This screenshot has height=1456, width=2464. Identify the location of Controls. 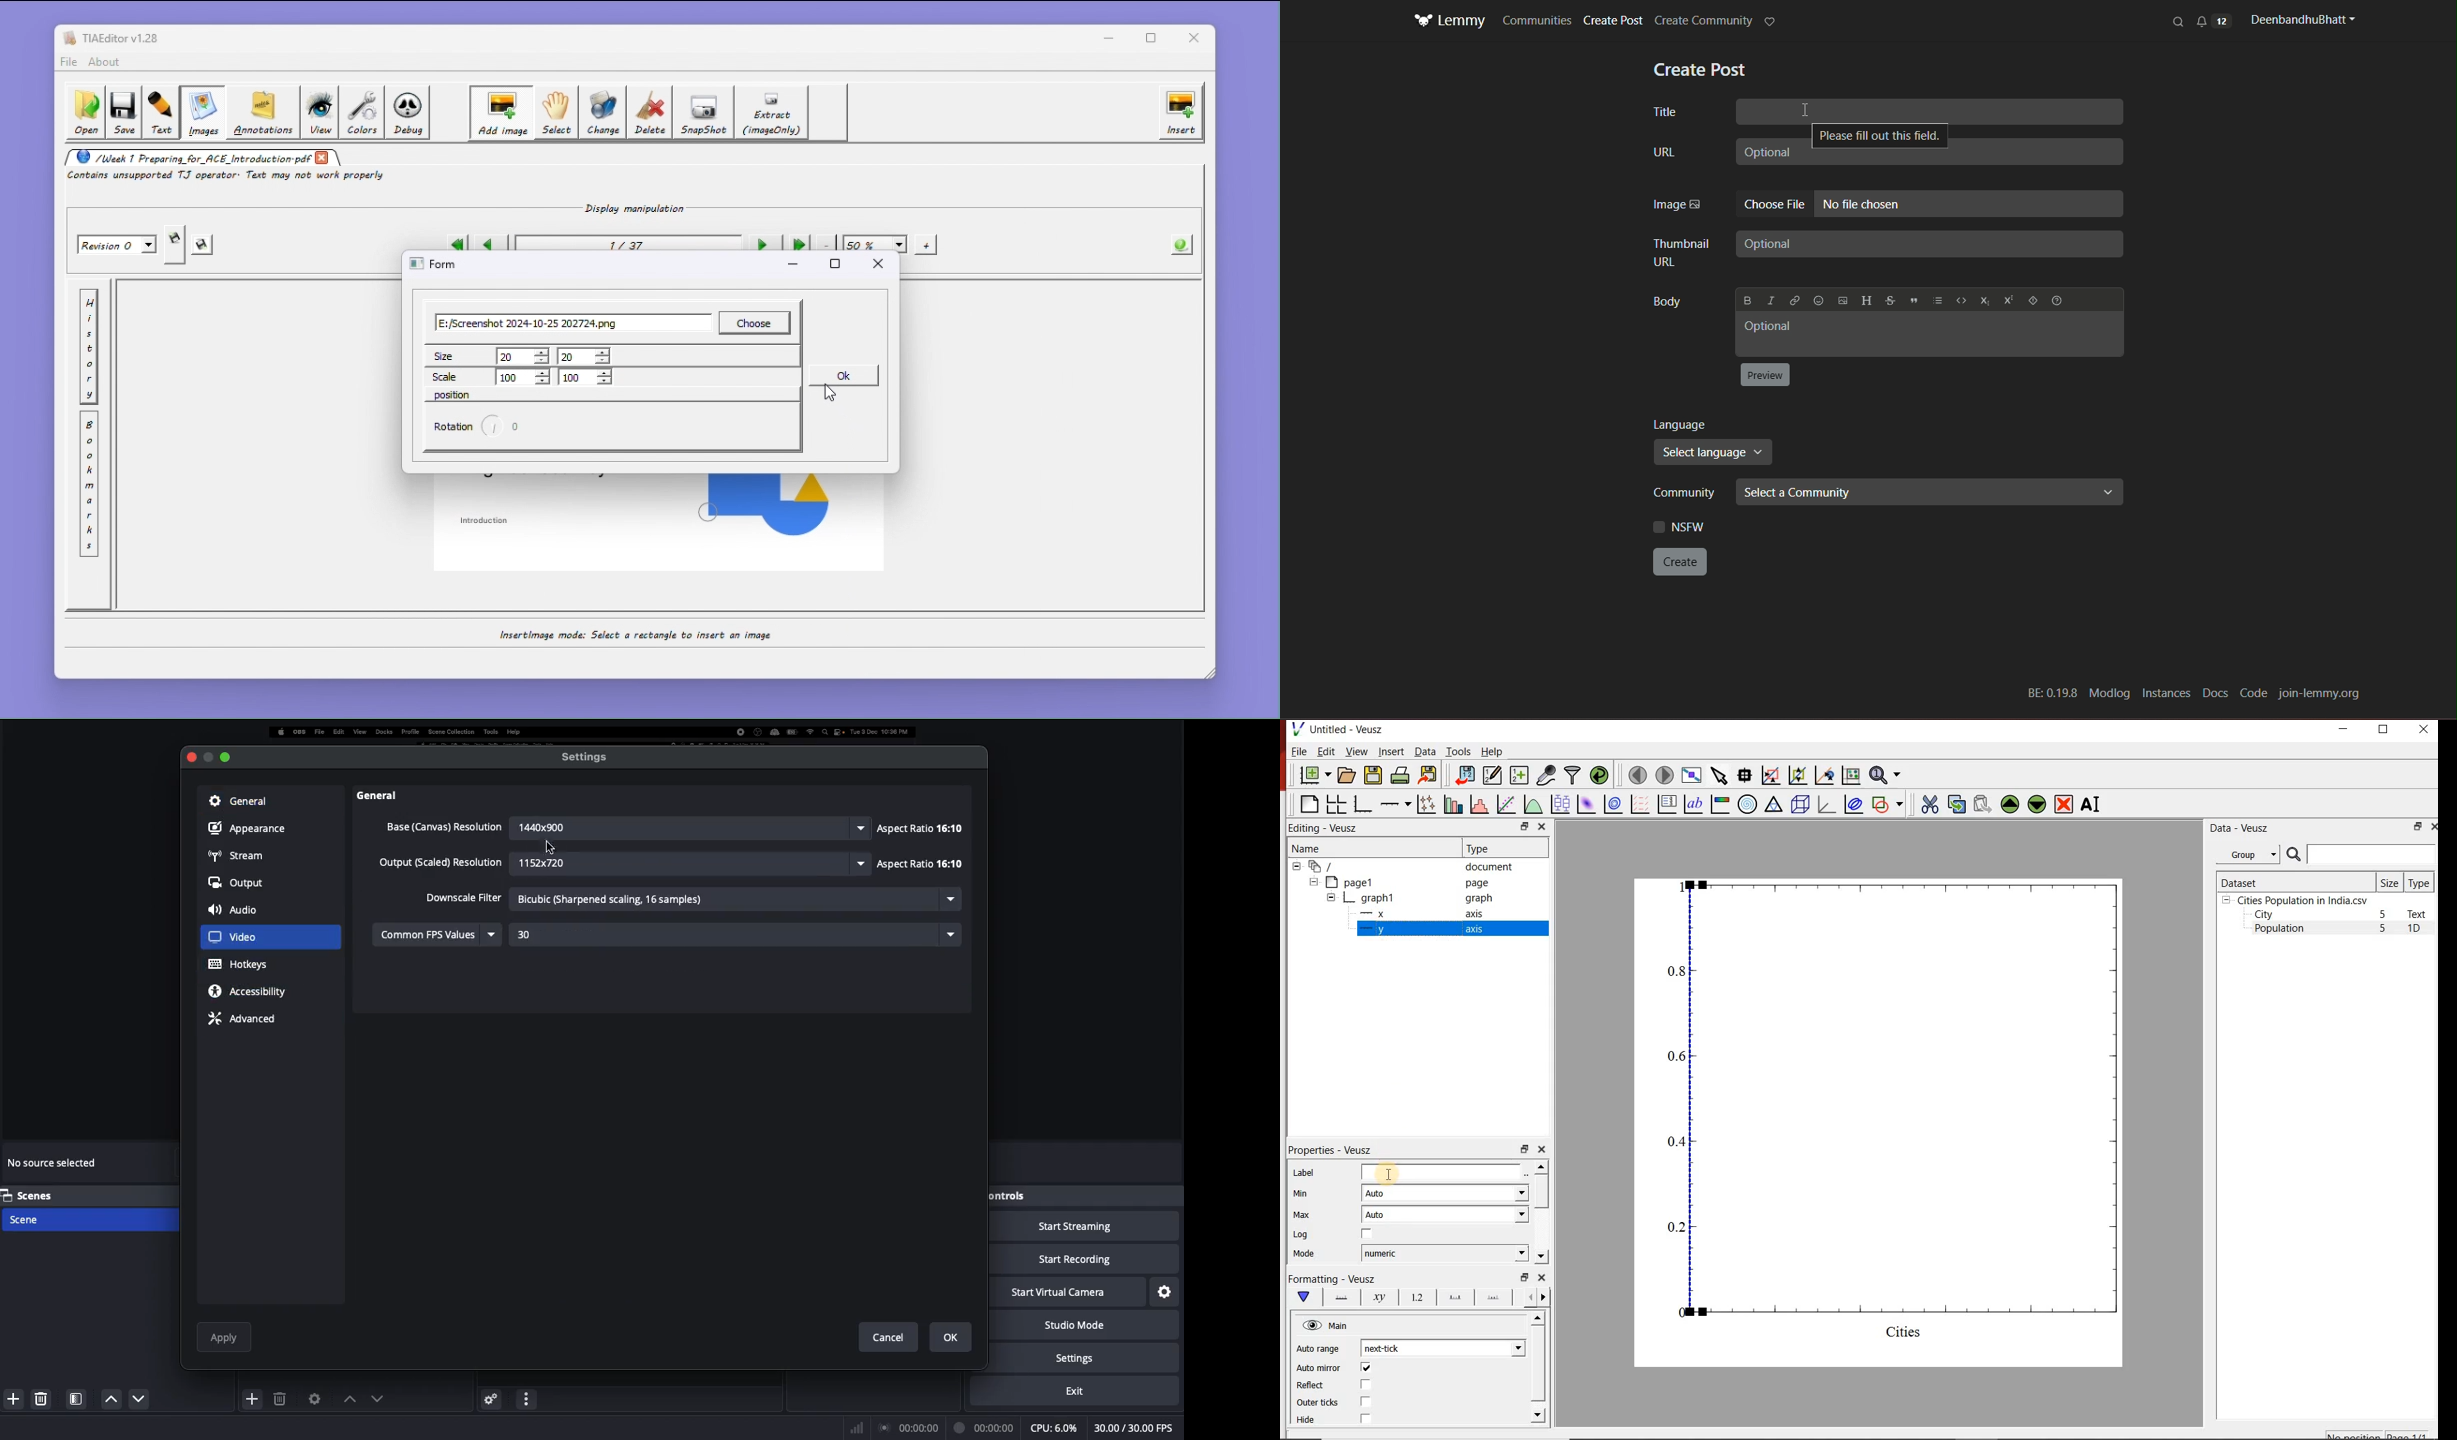
(1011, 1195).